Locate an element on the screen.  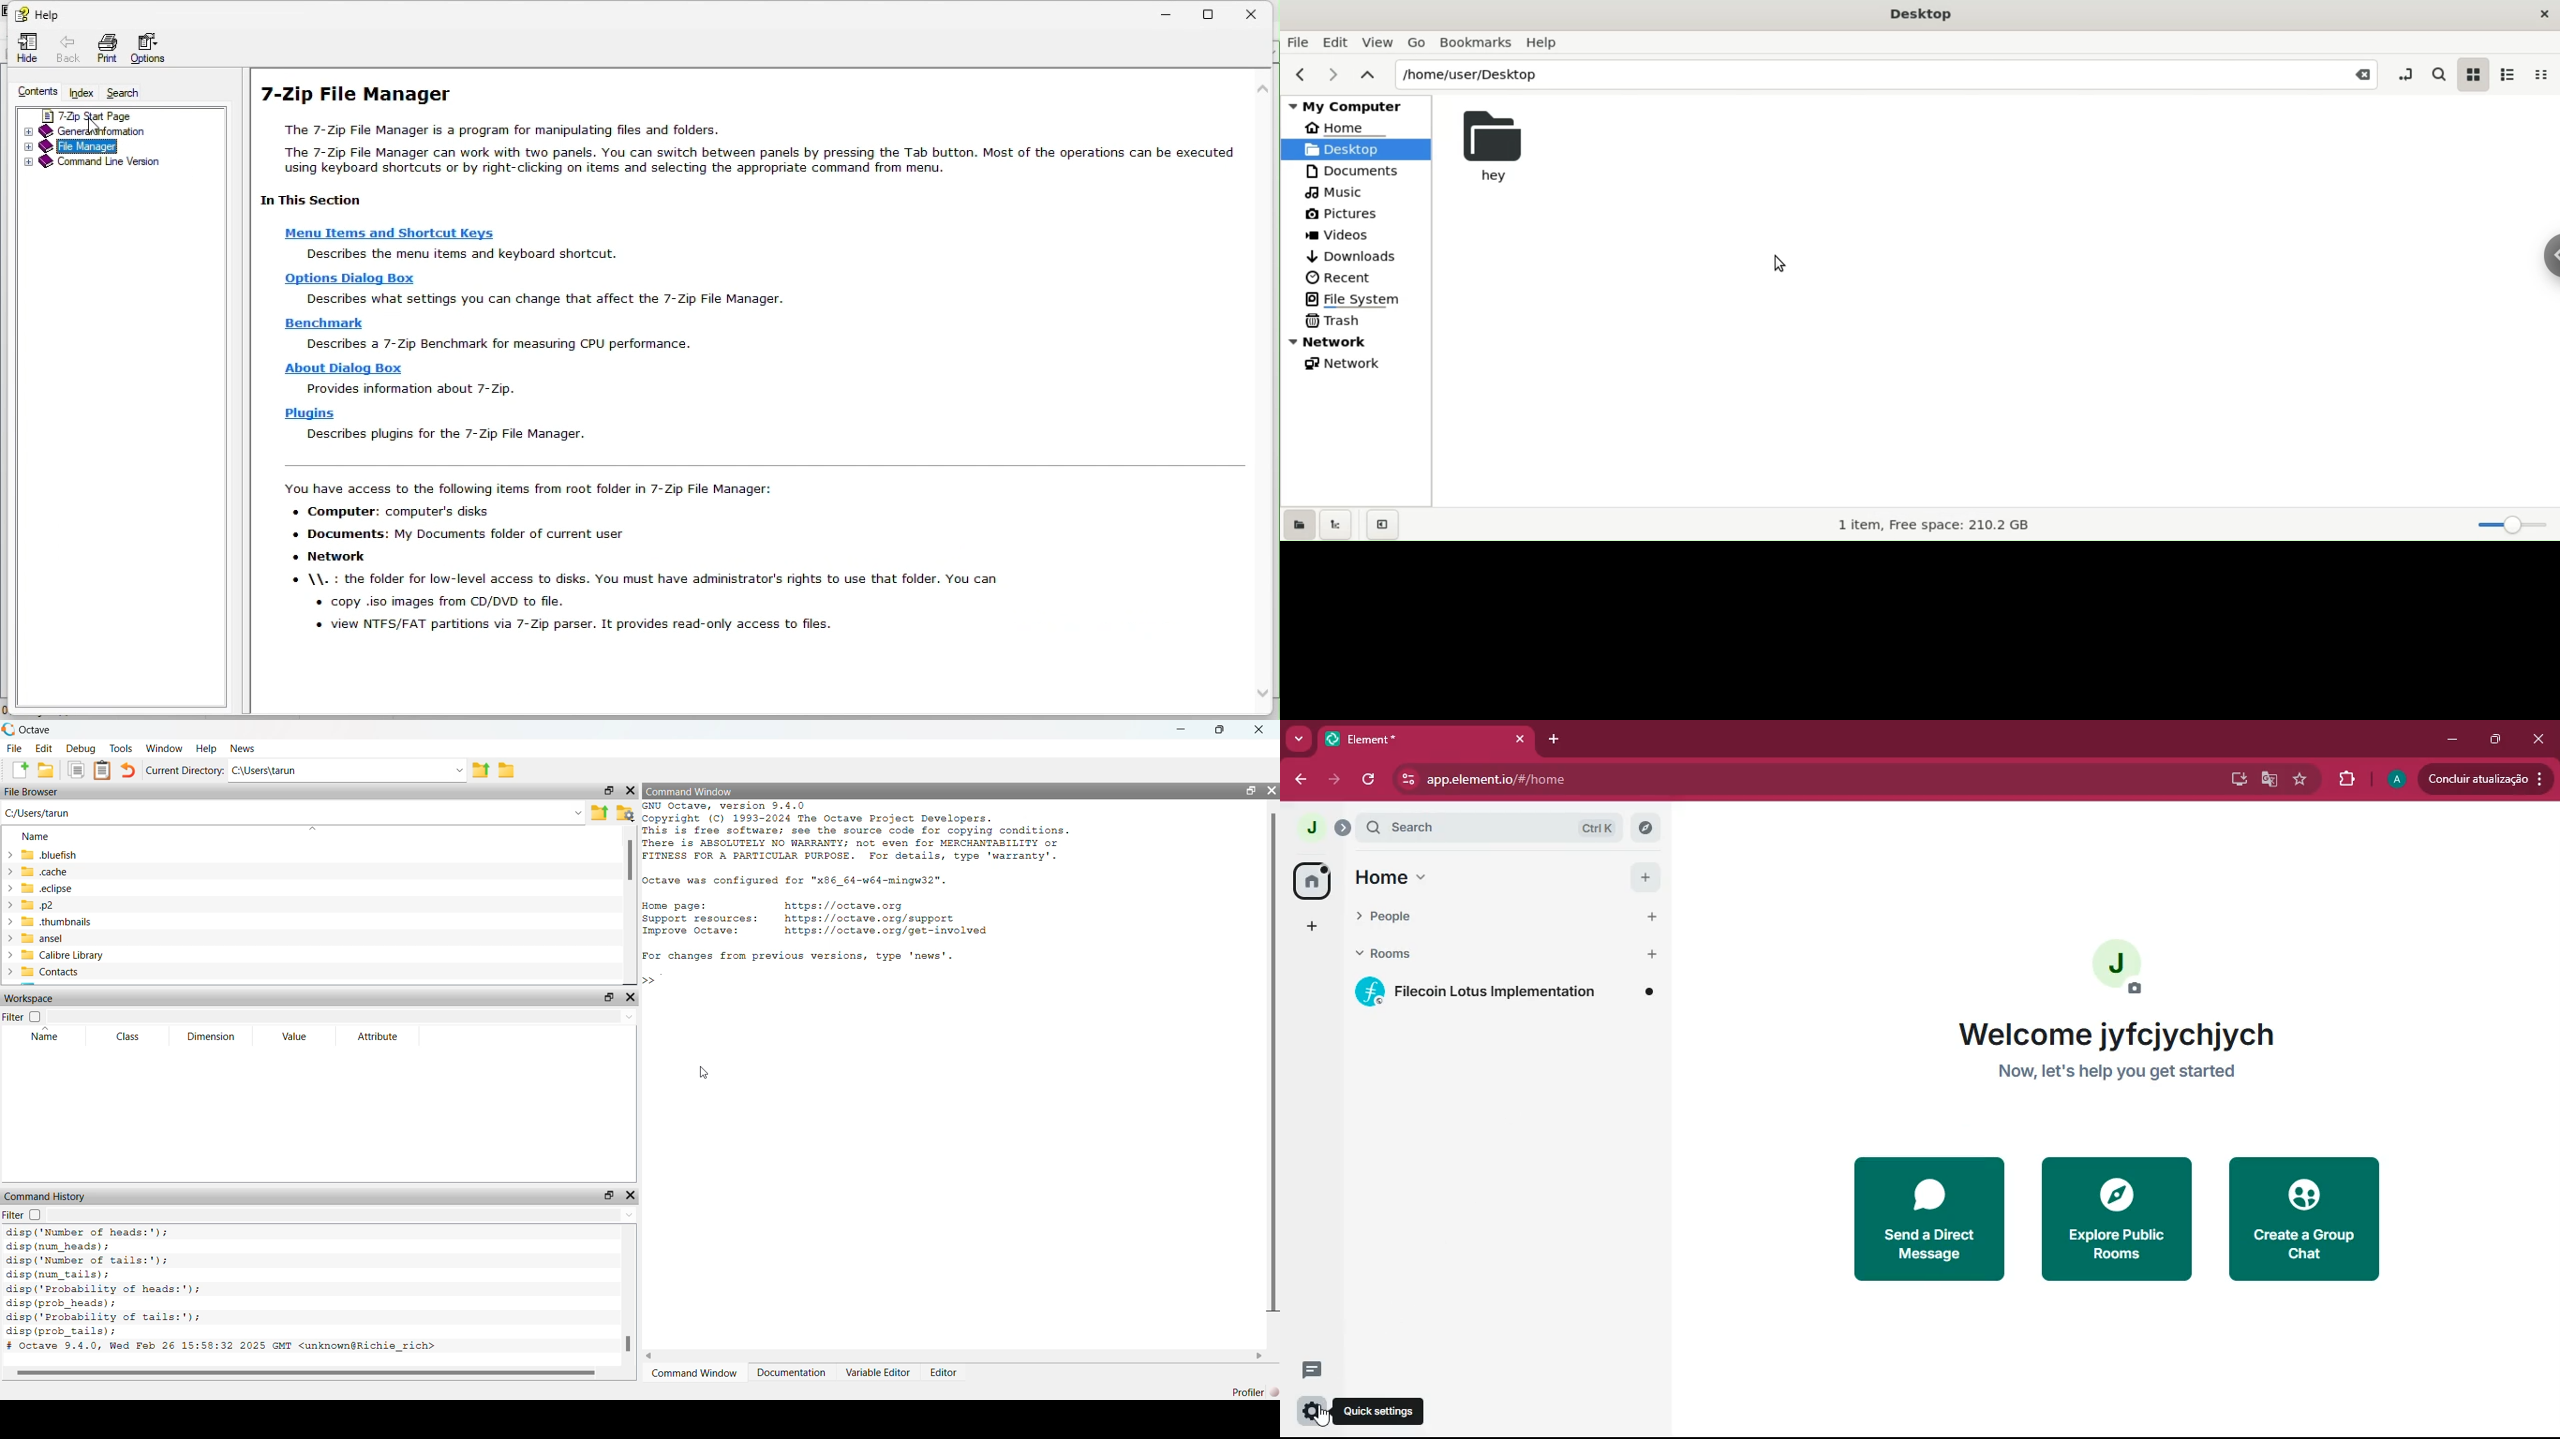
create a group chat is located at coordinates (2303, 1219).